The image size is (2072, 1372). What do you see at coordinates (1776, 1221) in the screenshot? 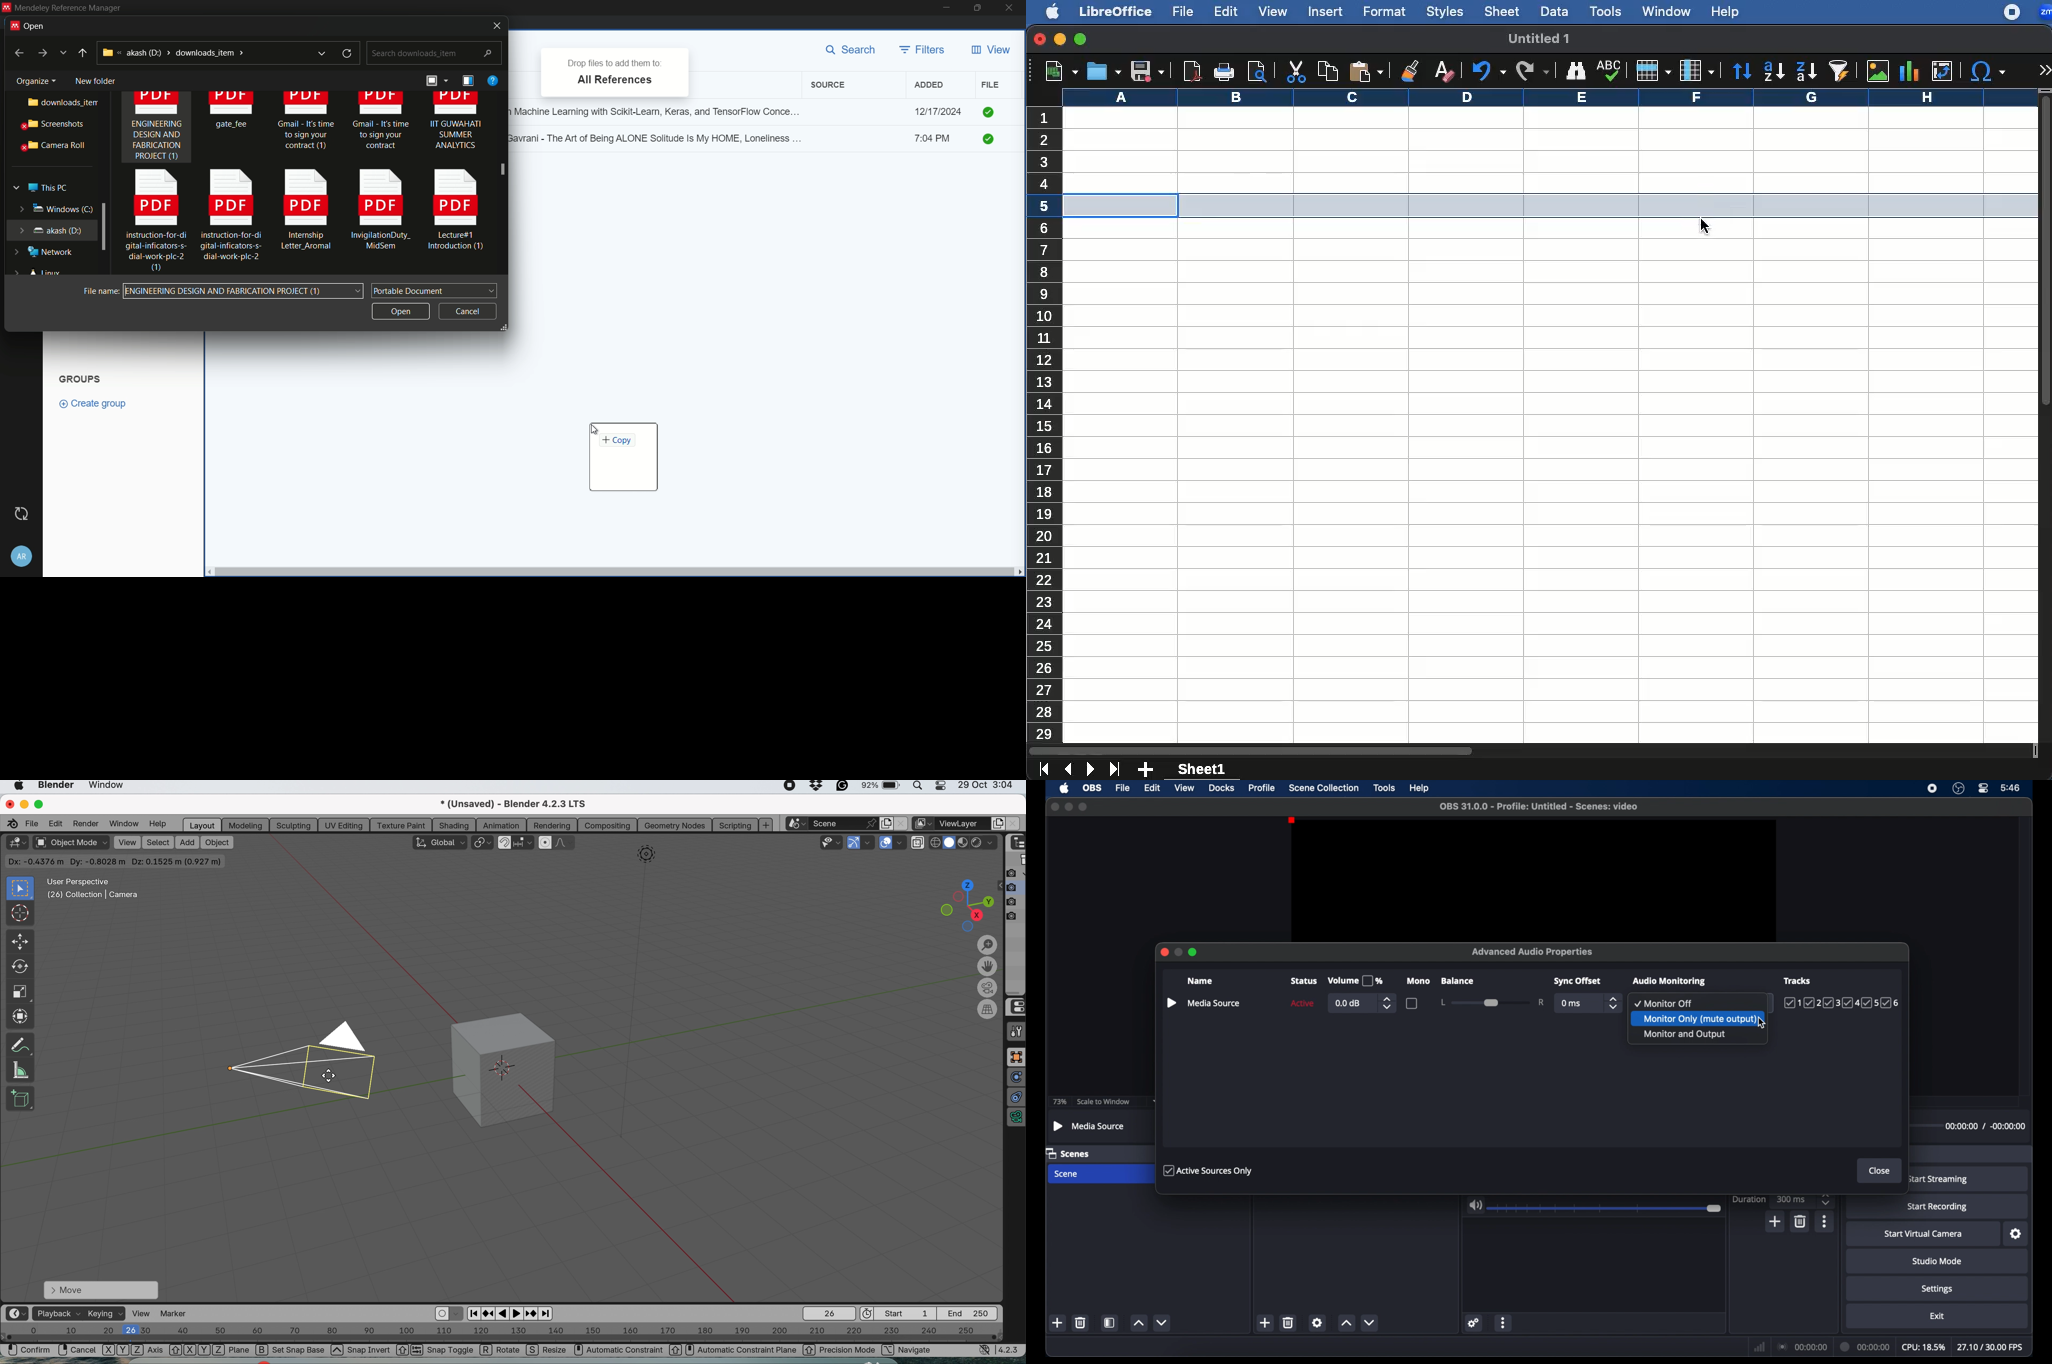
I see `add` at bounding box center [1776, 1221].